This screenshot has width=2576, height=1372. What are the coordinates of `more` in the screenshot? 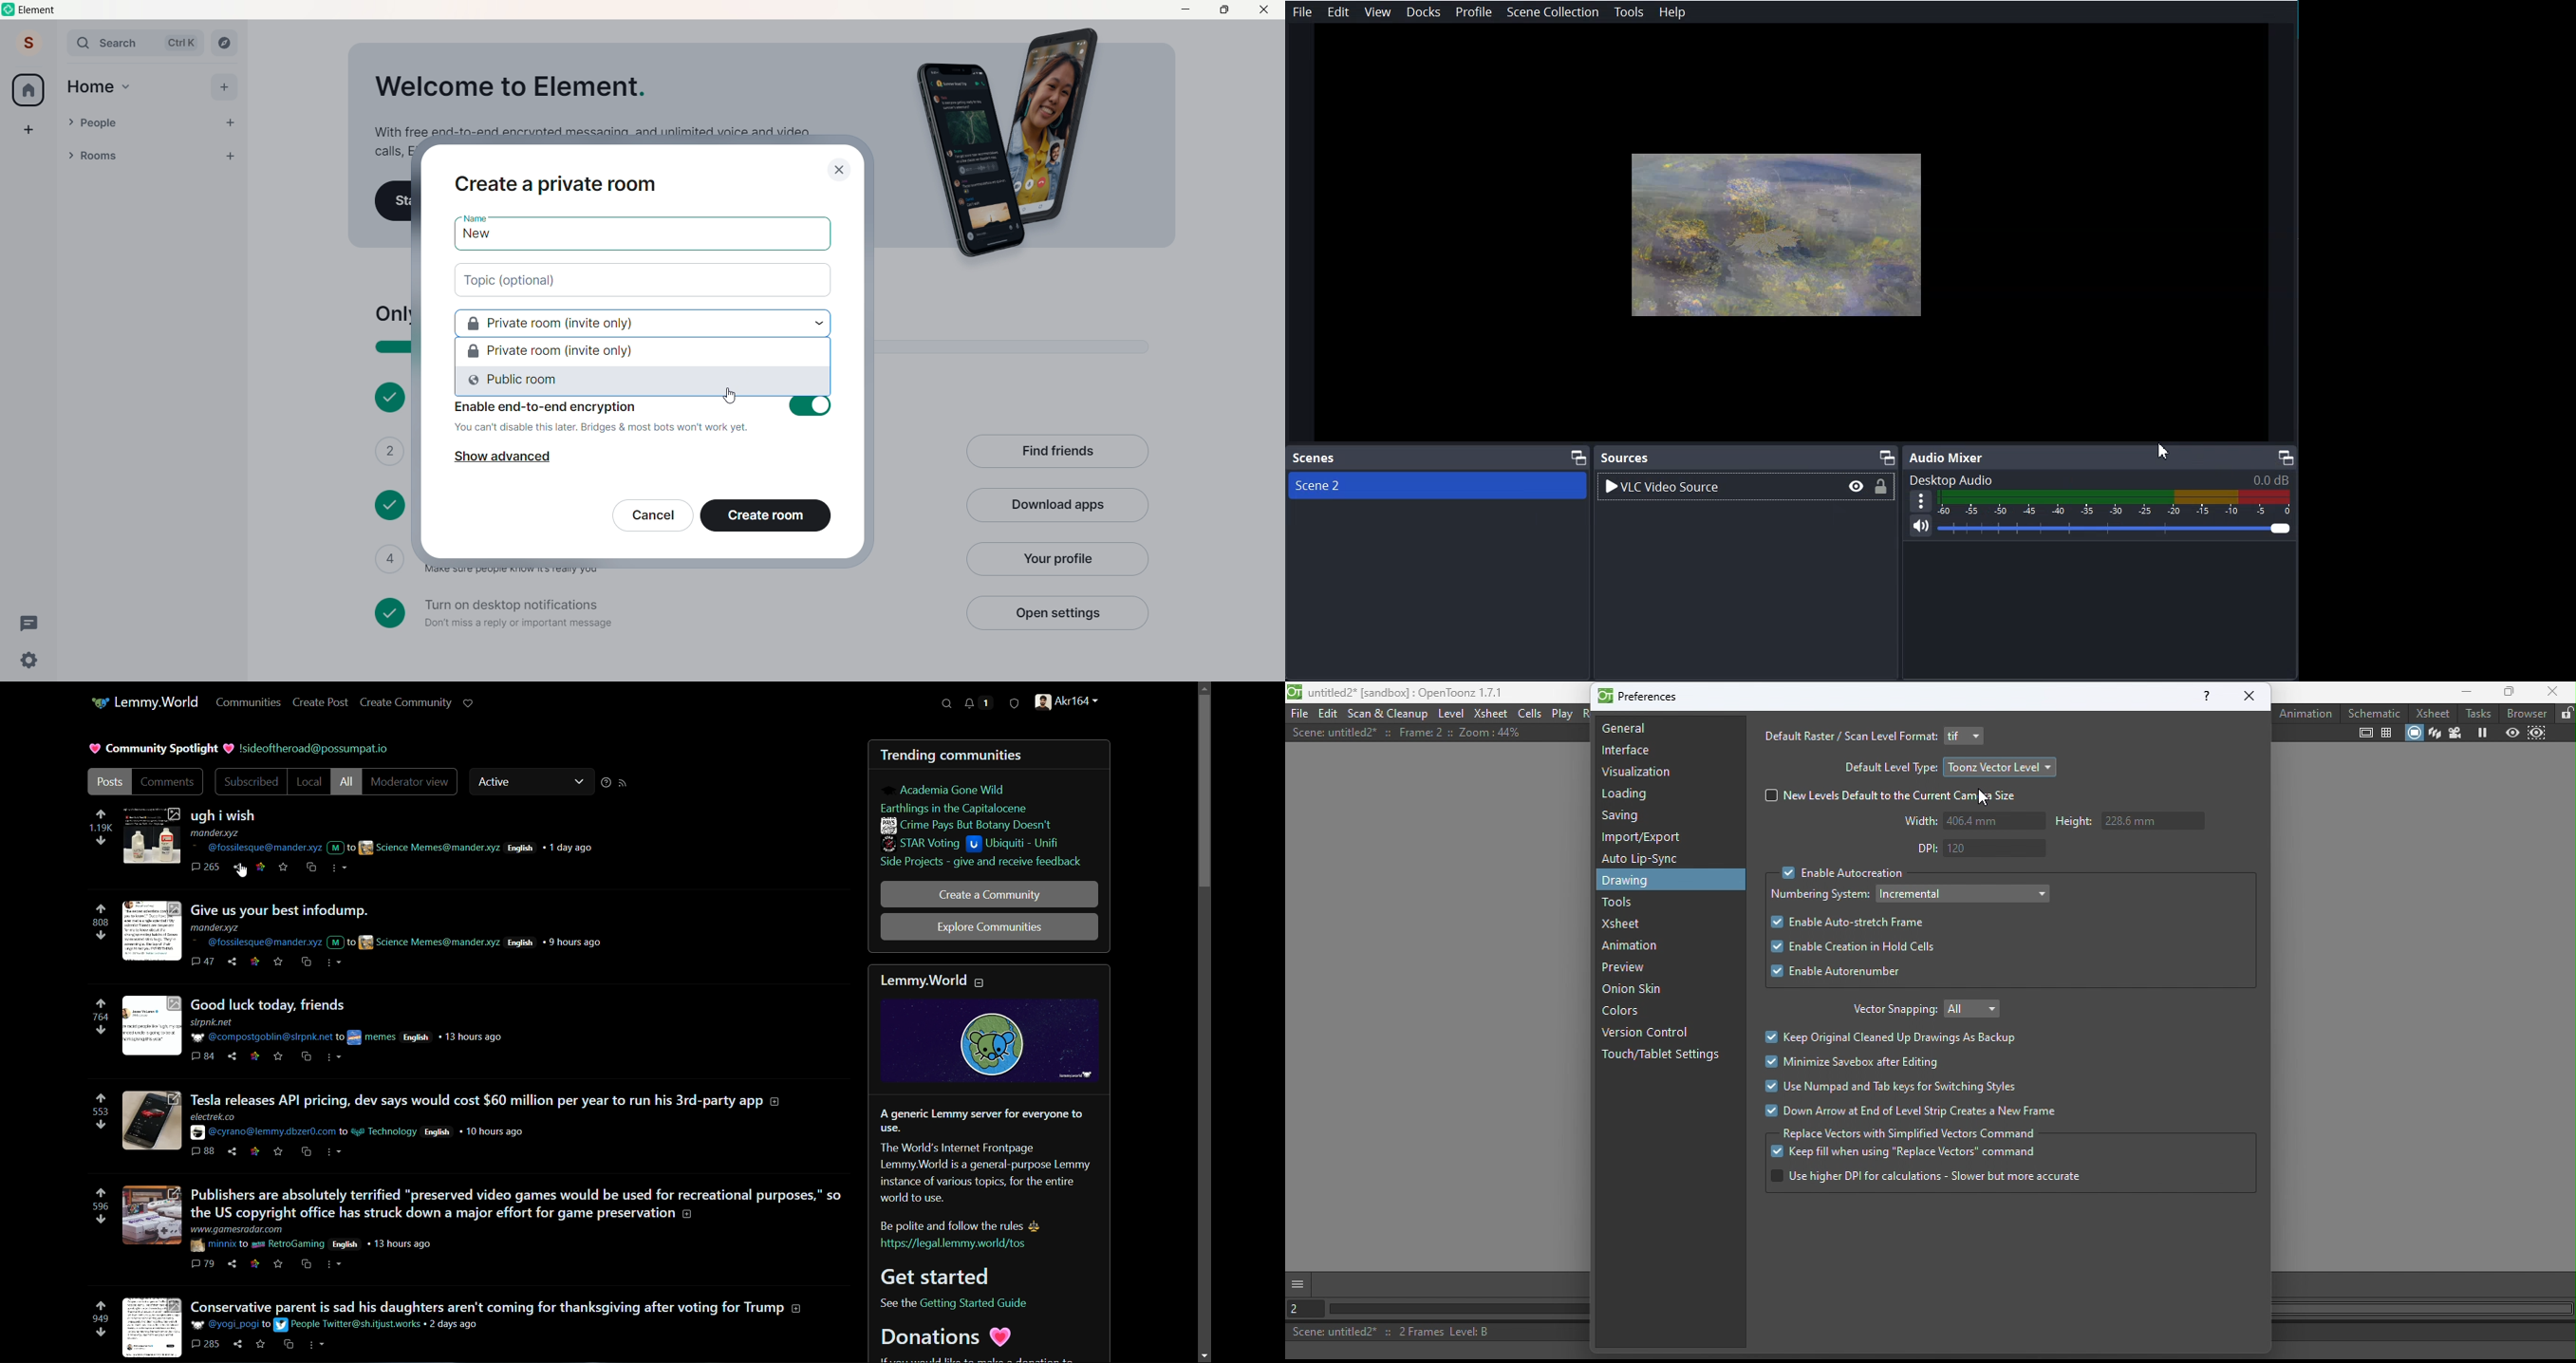 It's located at (1921, 501).